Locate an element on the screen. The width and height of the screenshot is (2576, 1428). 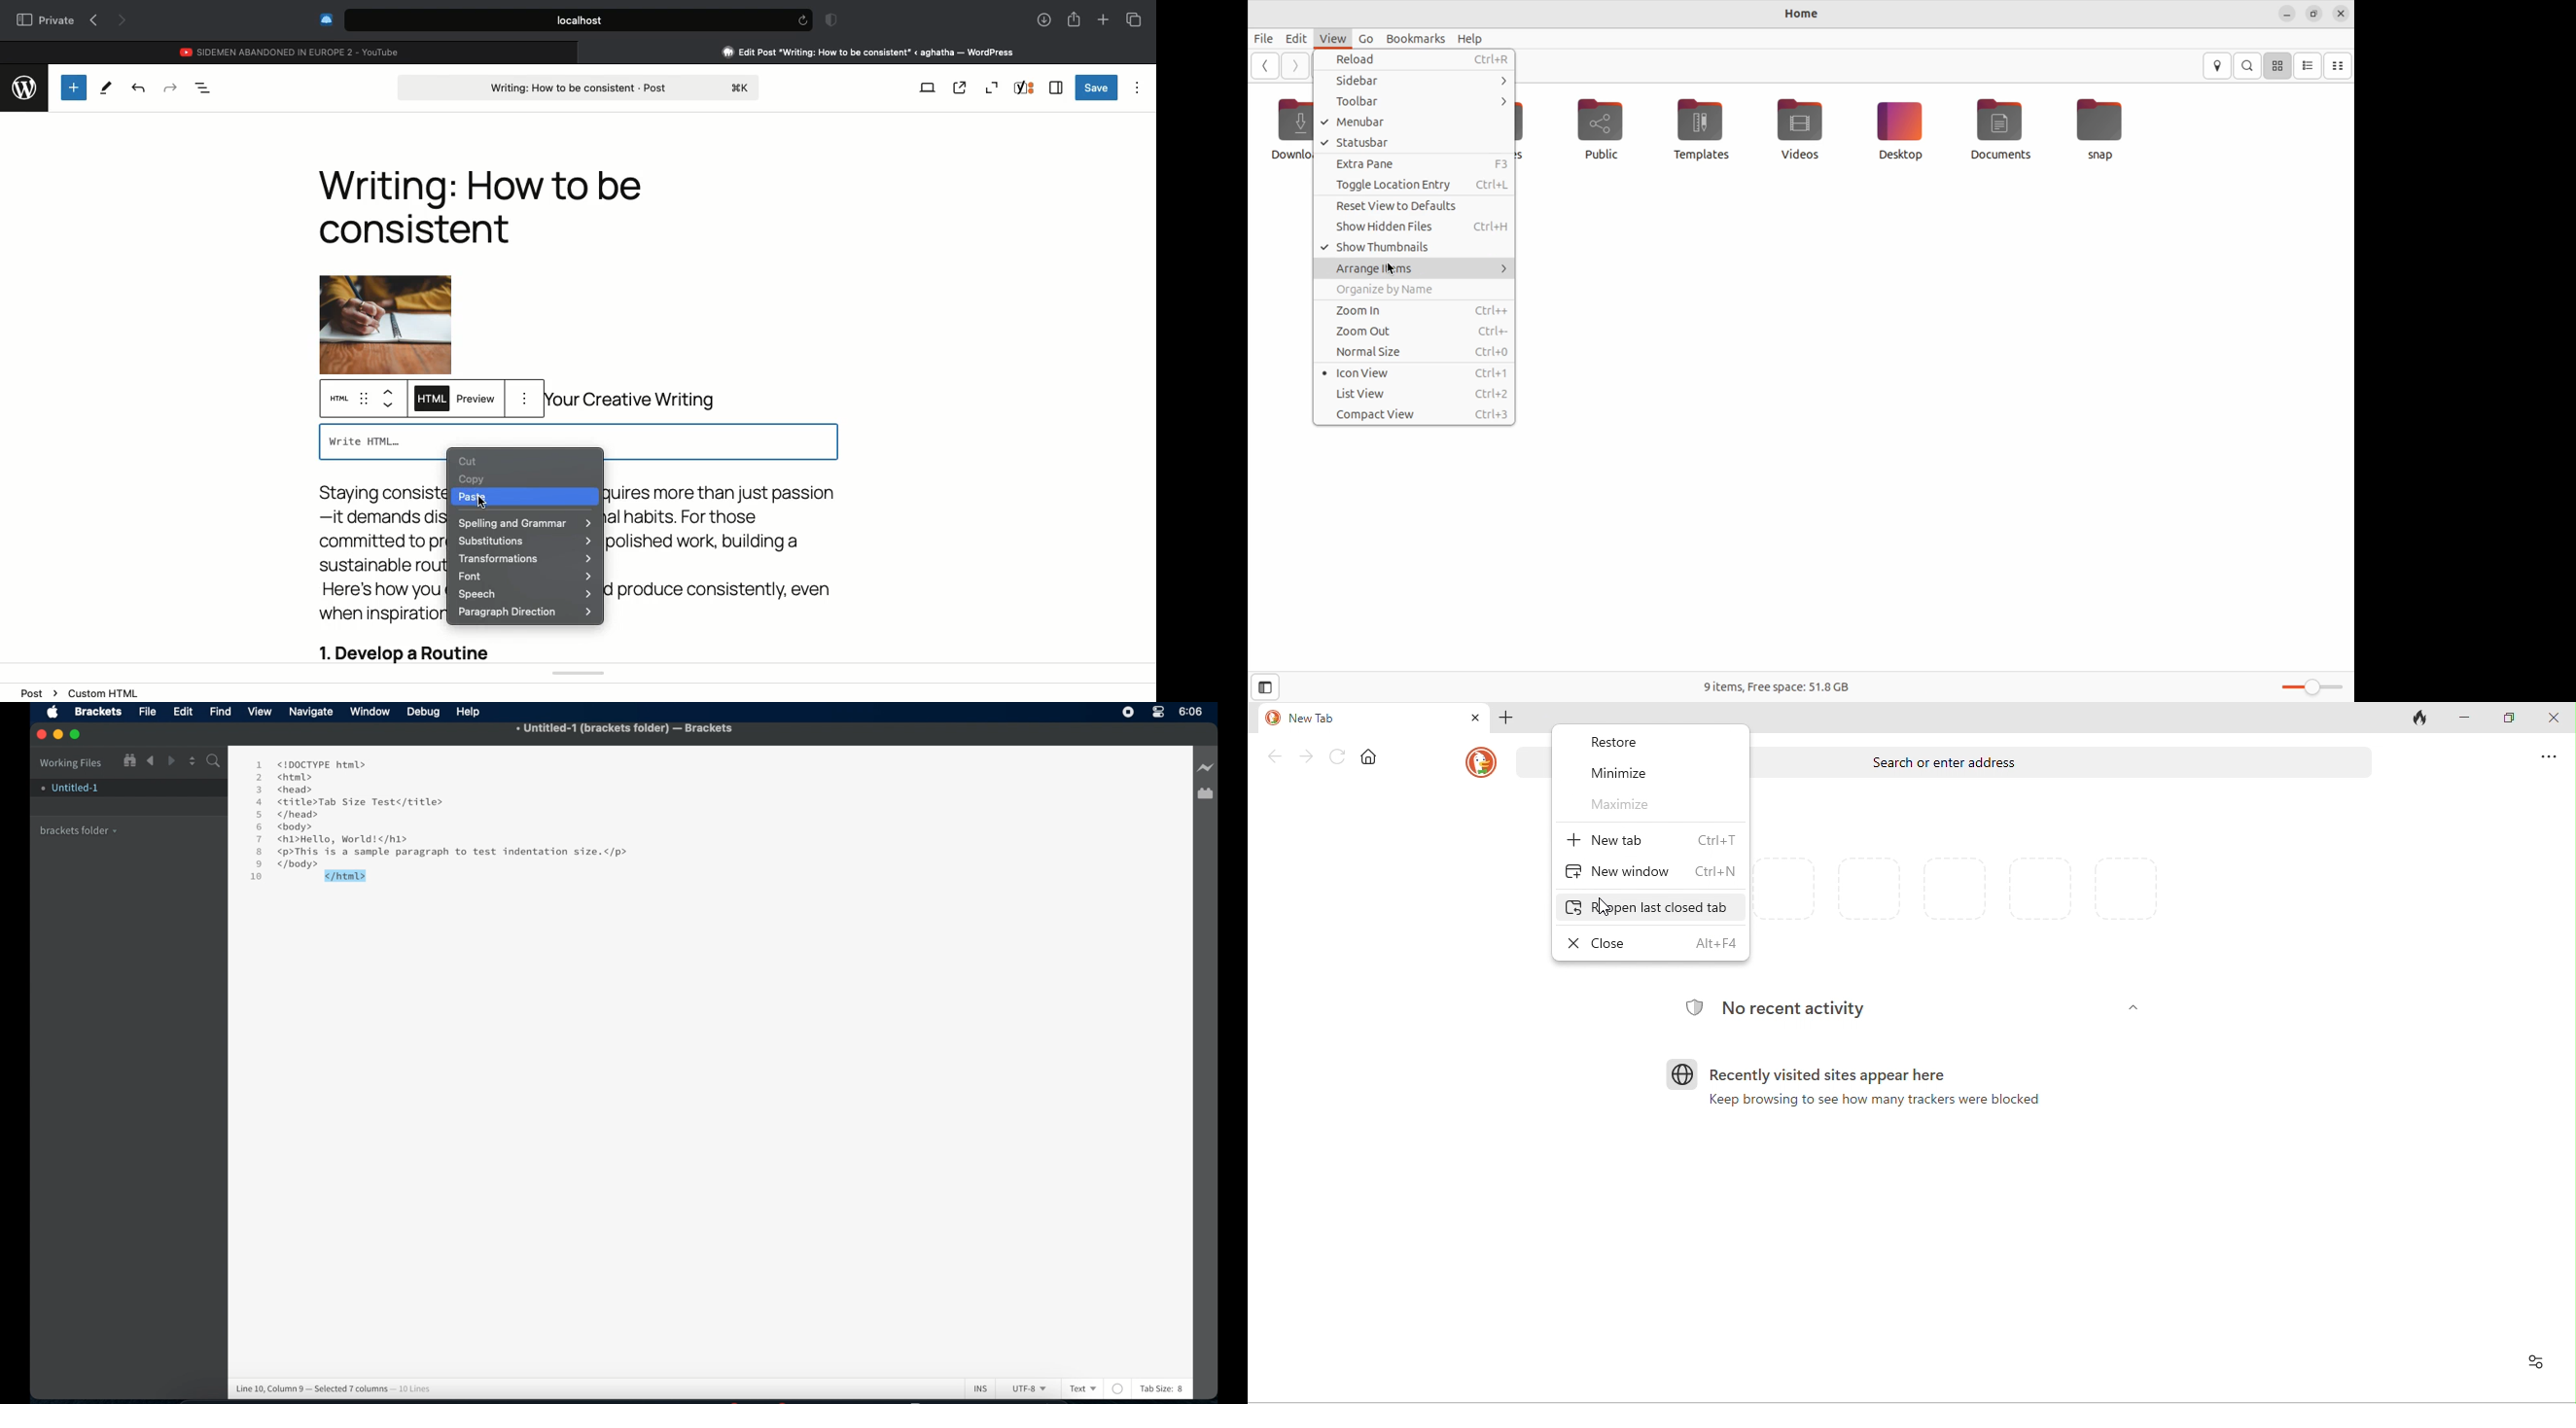
Color is located at coordinates (1119, 1388).